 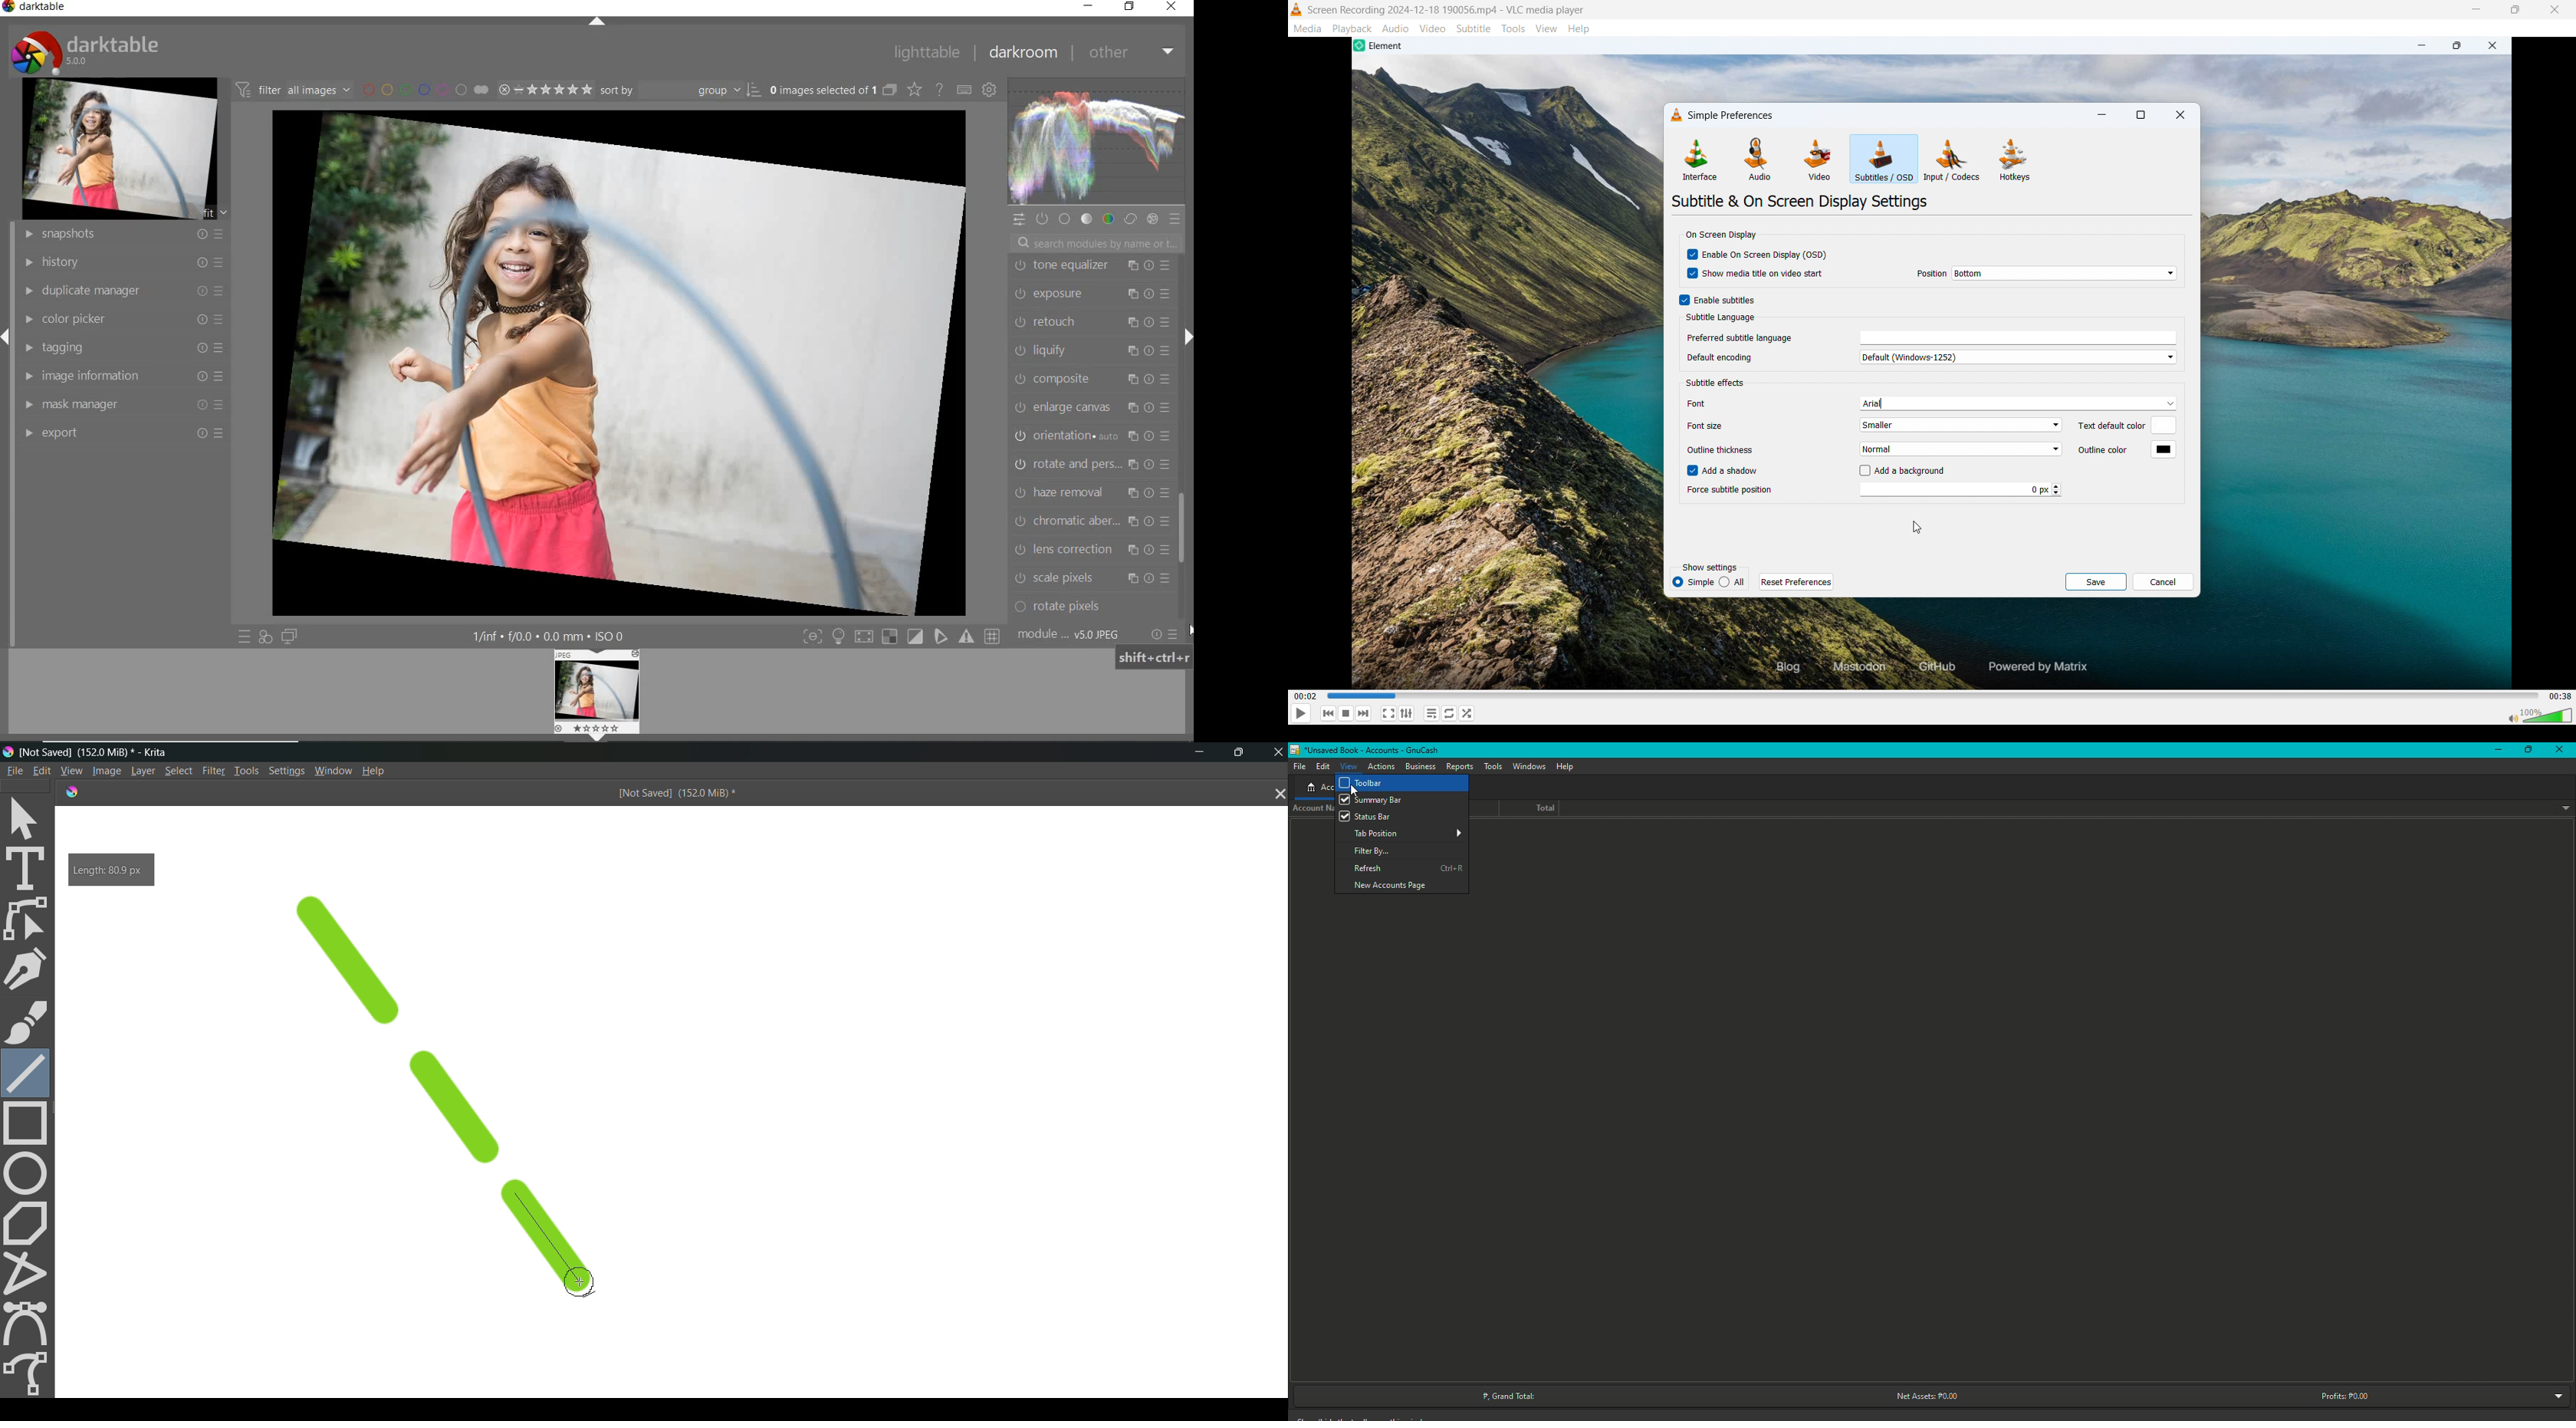 I want to click on chromatic aberration, so click(x=1092, y=521).